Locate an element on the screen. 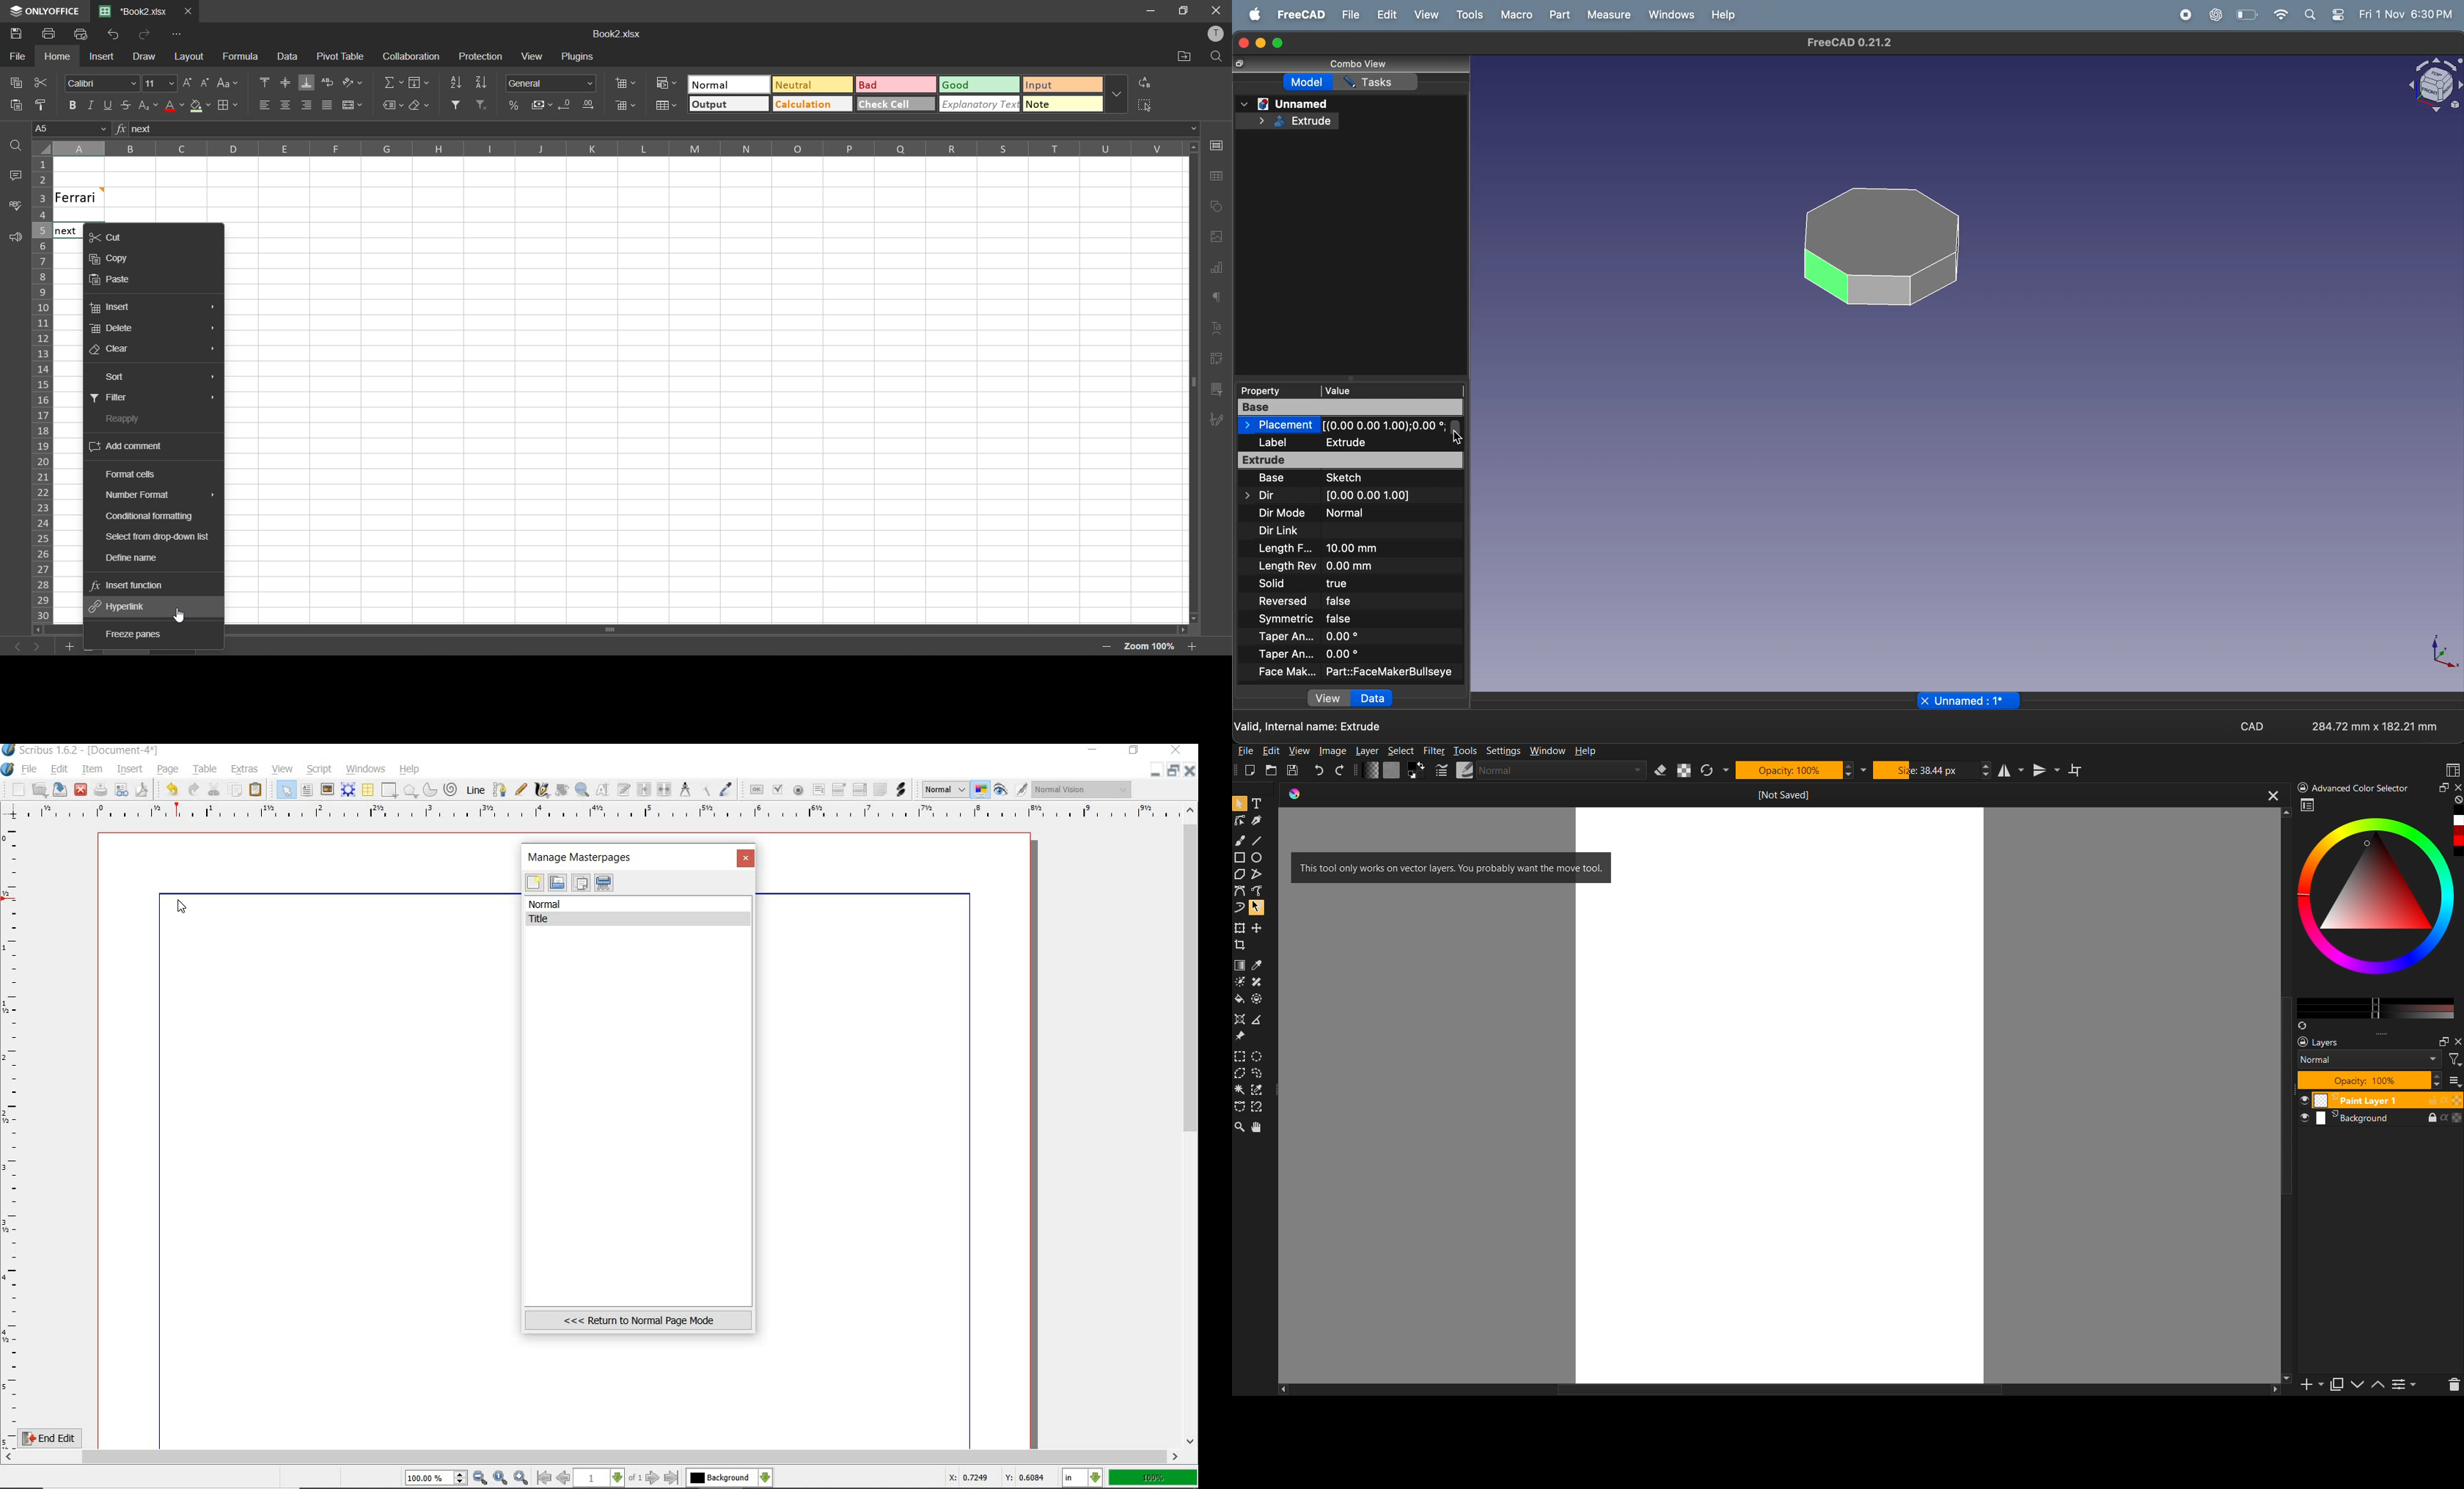  eye dropper is located at coordinates (727, 789).